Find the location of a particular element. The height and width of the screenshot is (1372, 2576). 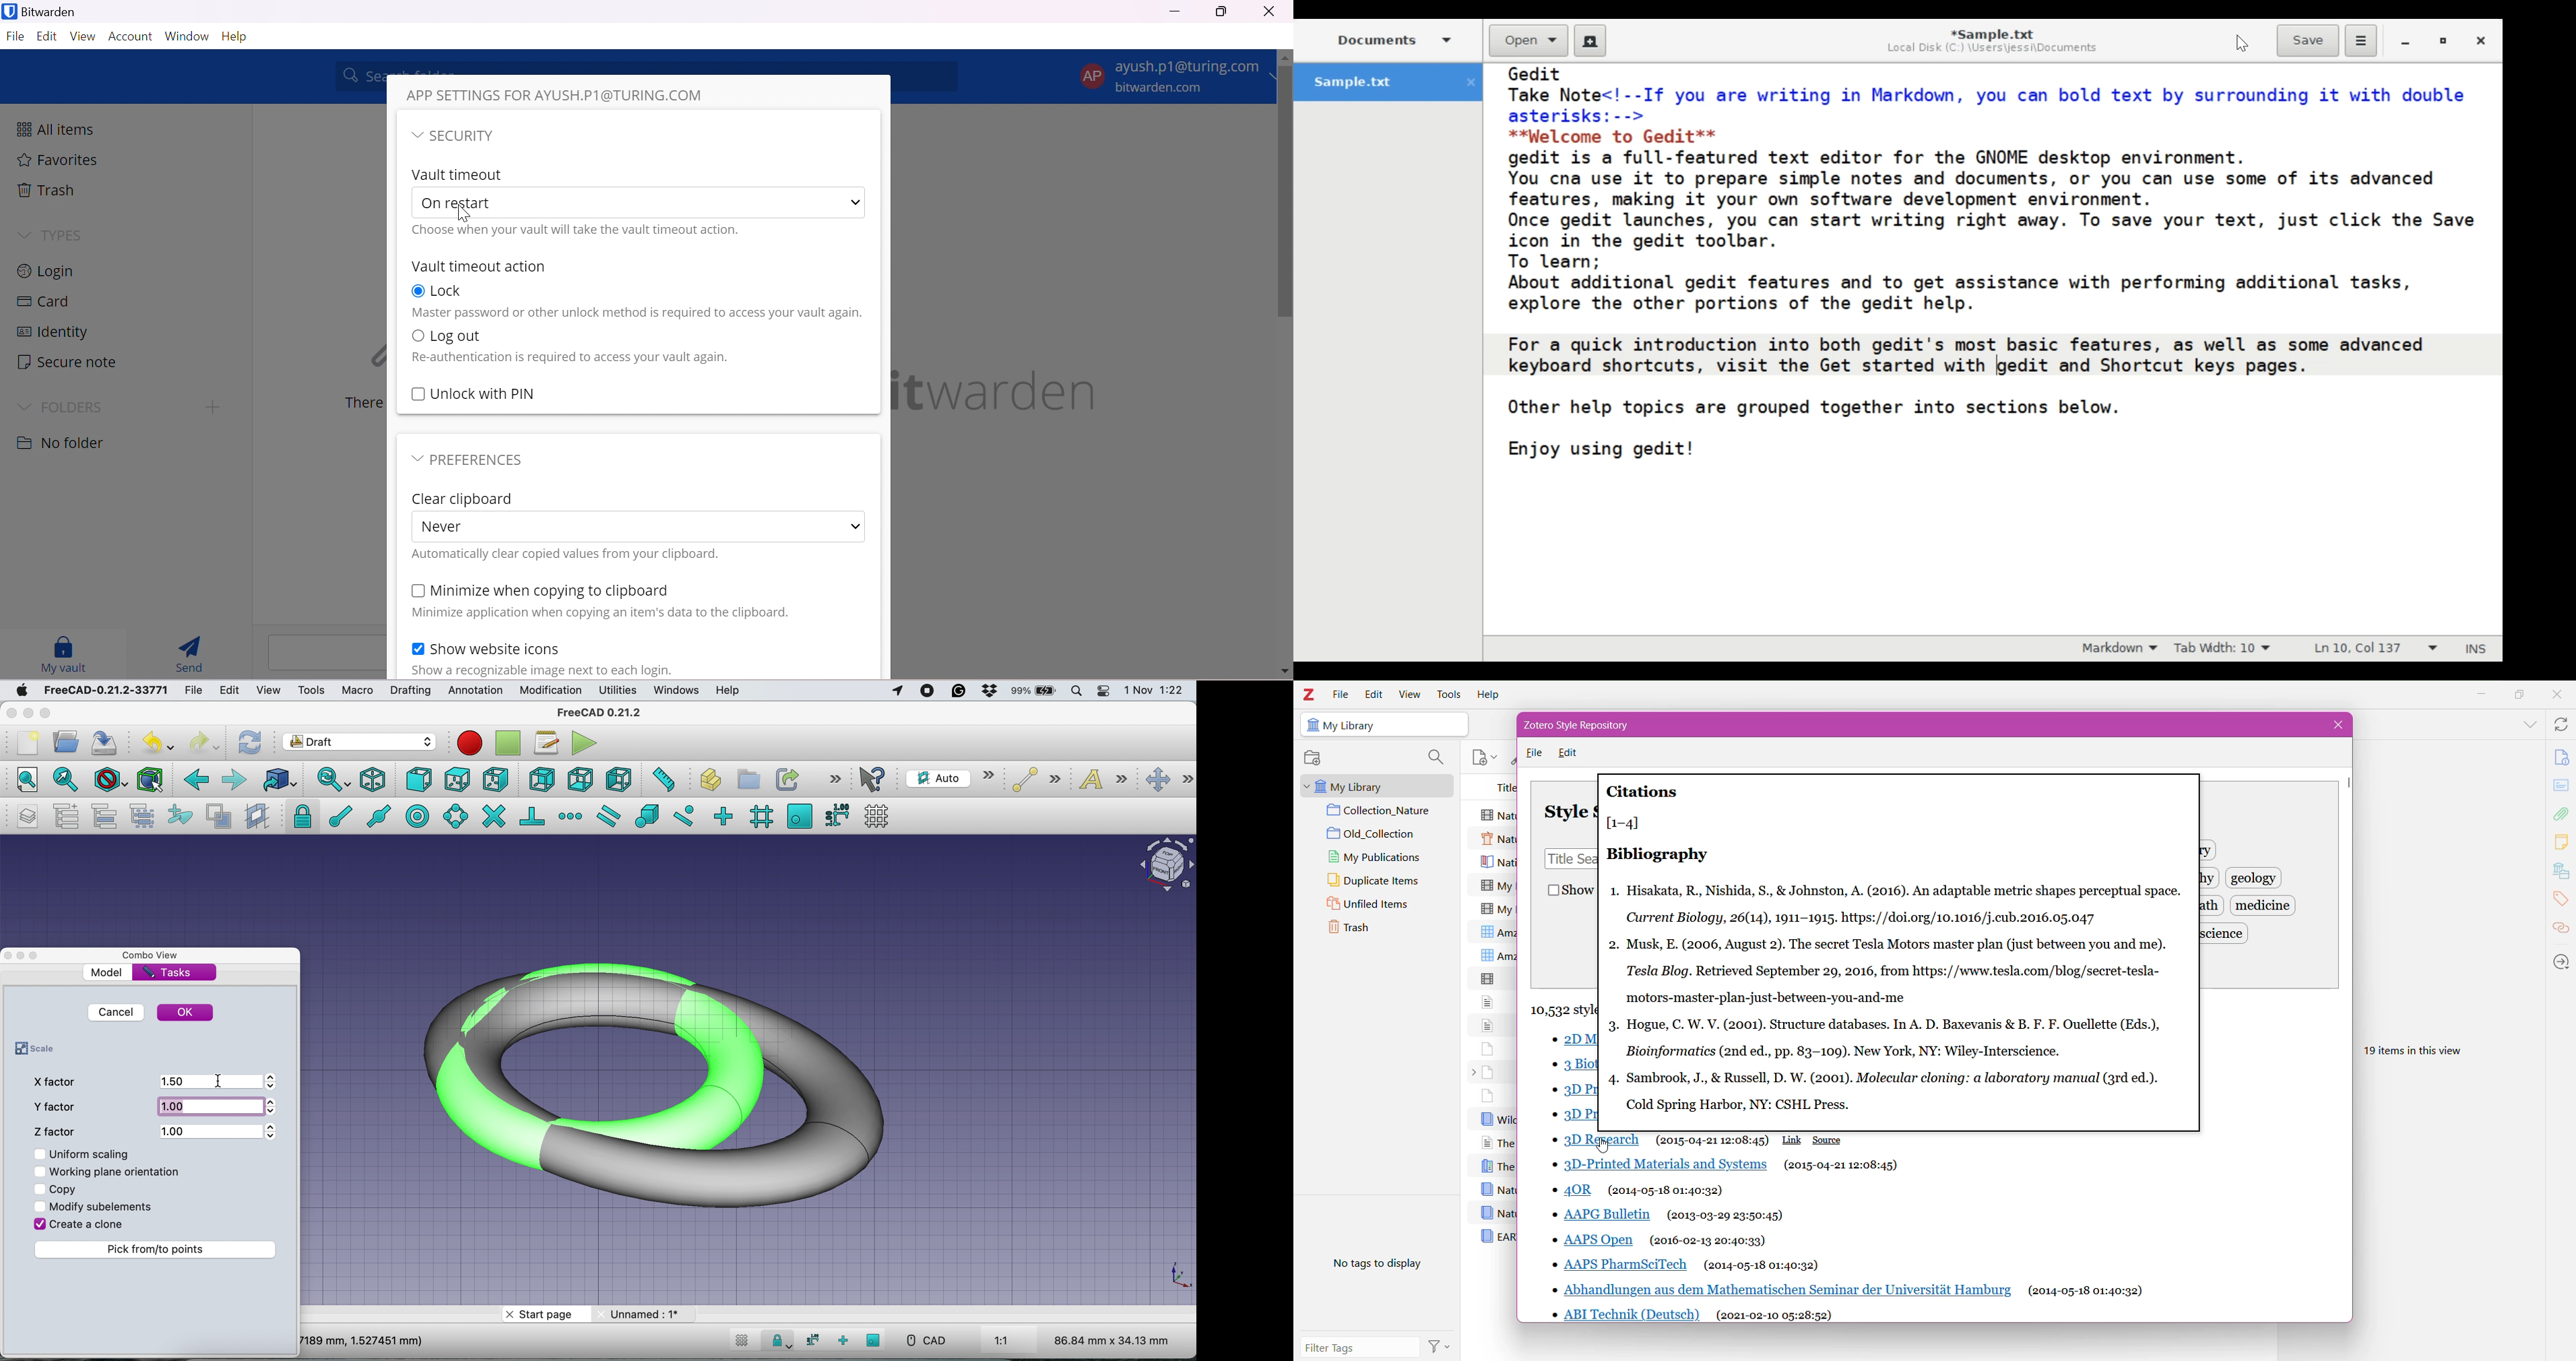

Toggle Floating Window is located at coordinates (22, 956).